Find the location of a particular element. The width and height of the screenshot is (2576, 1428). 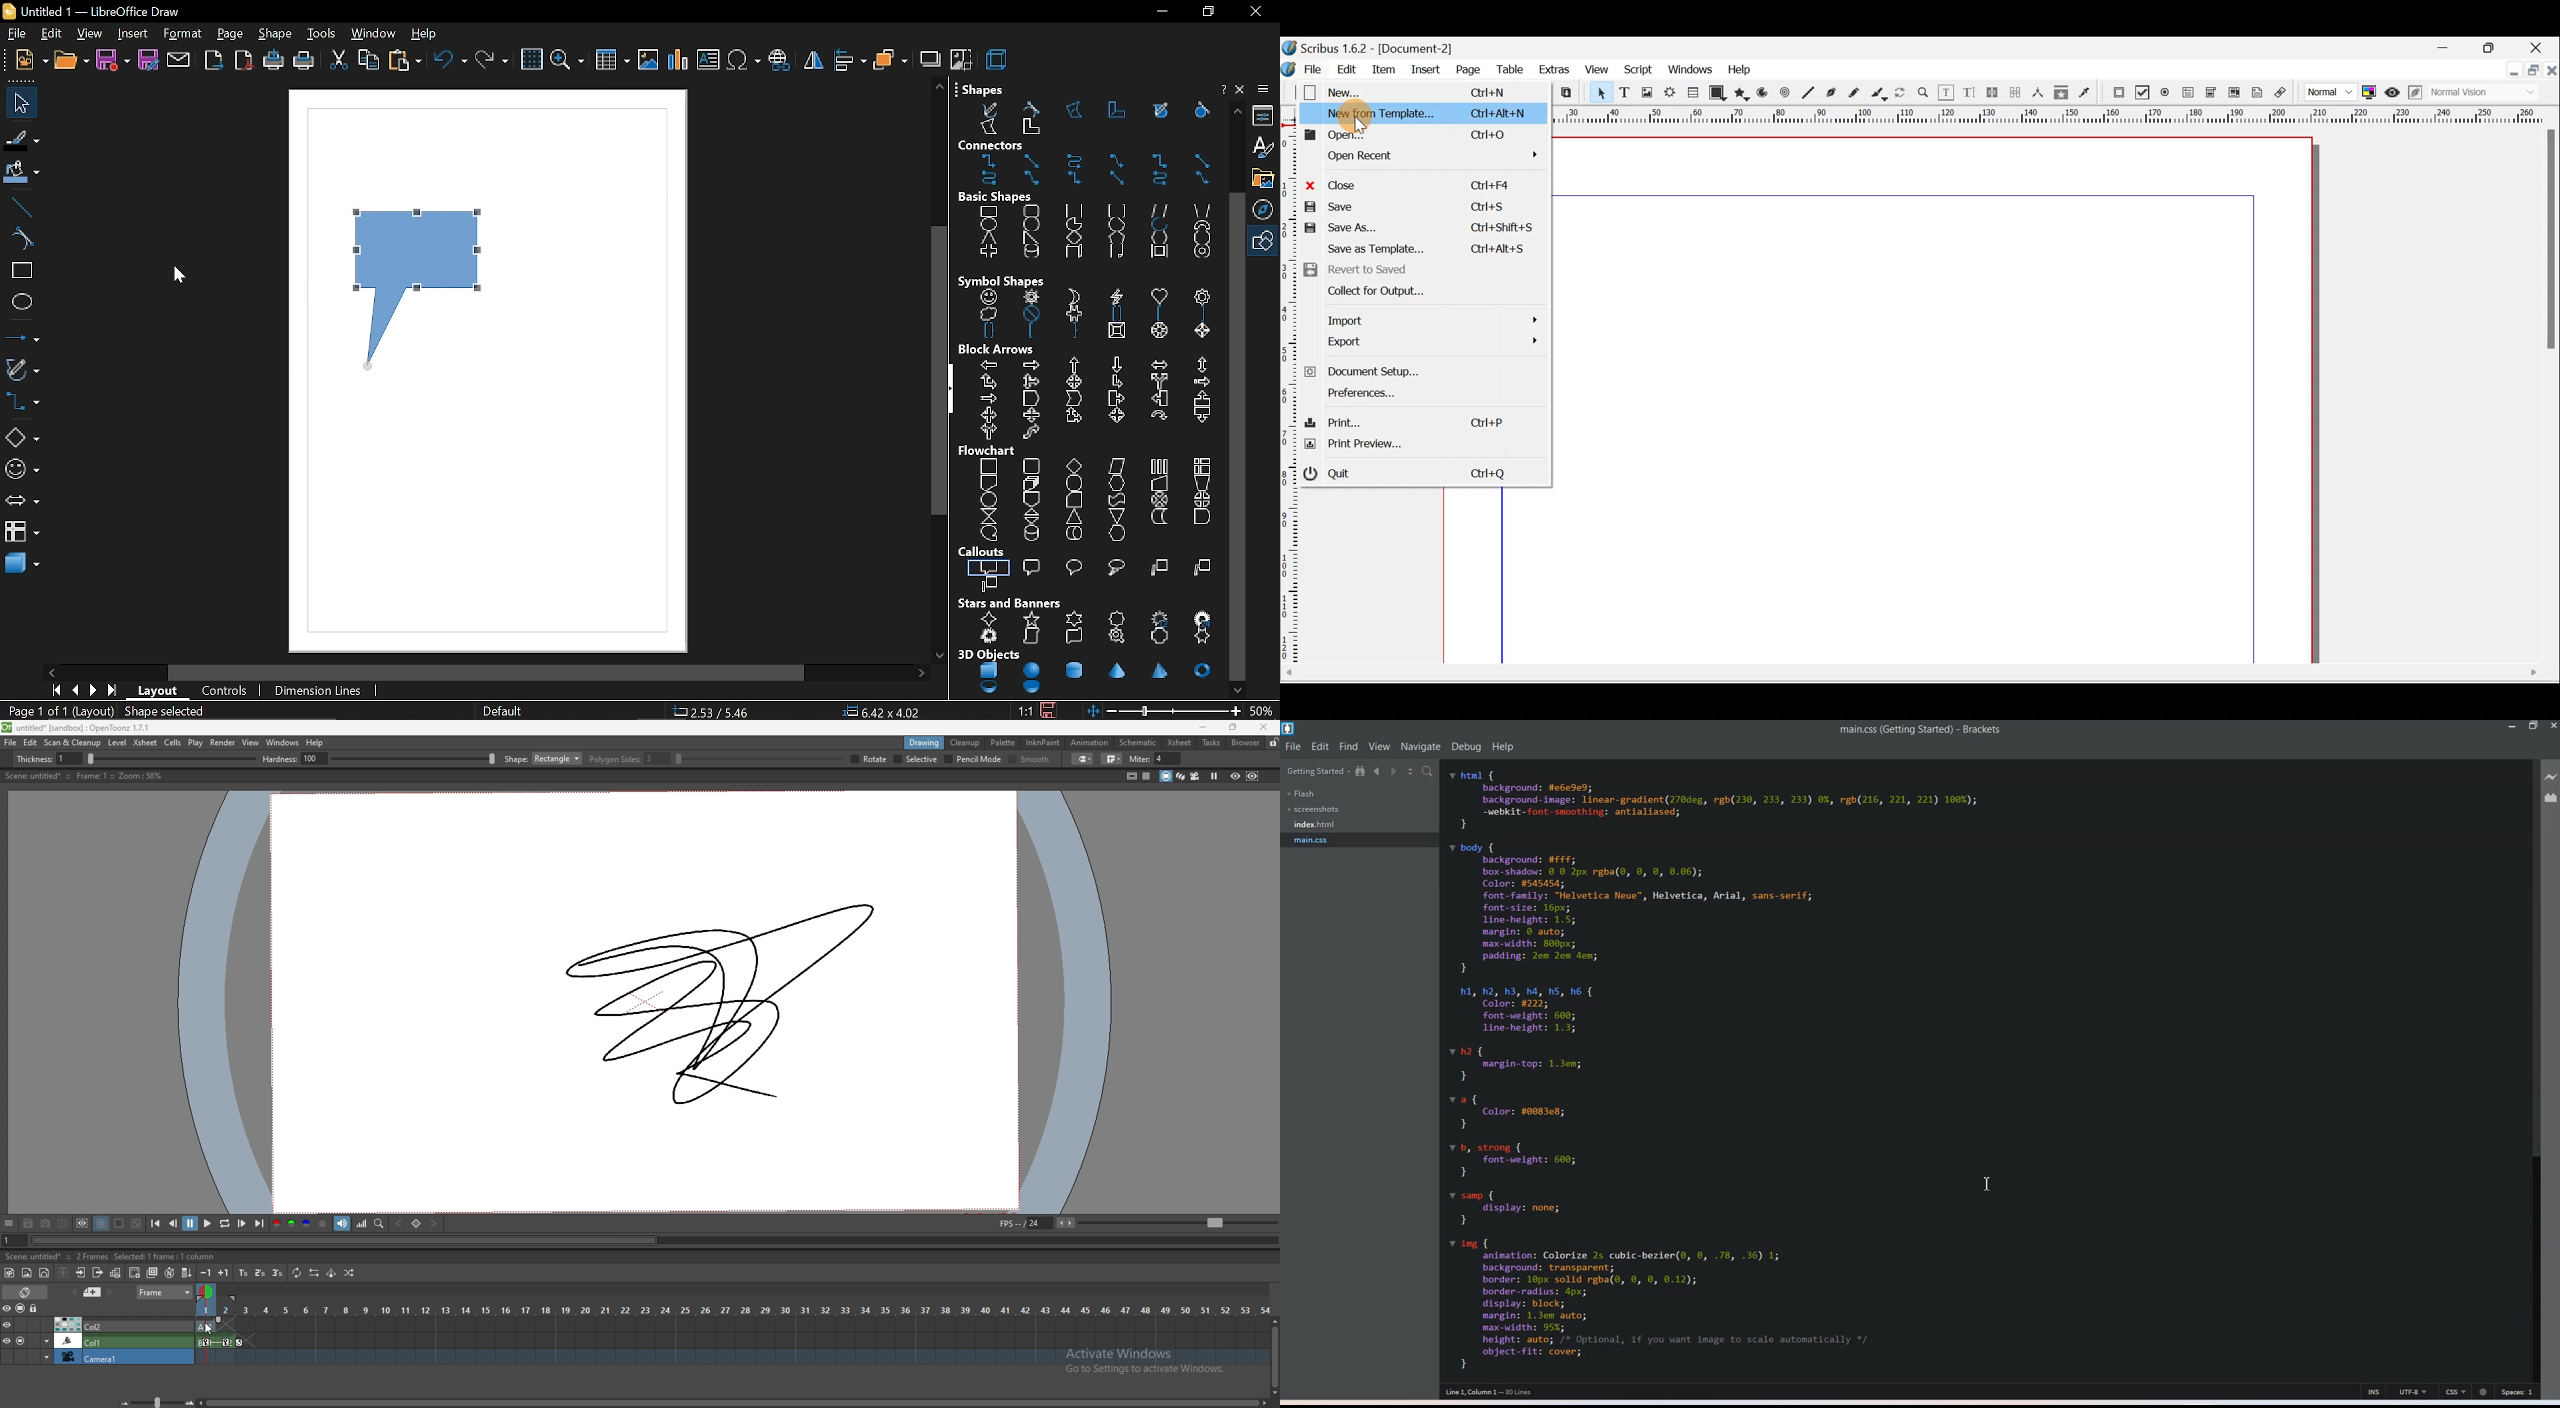

lines and arrows is located at coordinates (20, 334).